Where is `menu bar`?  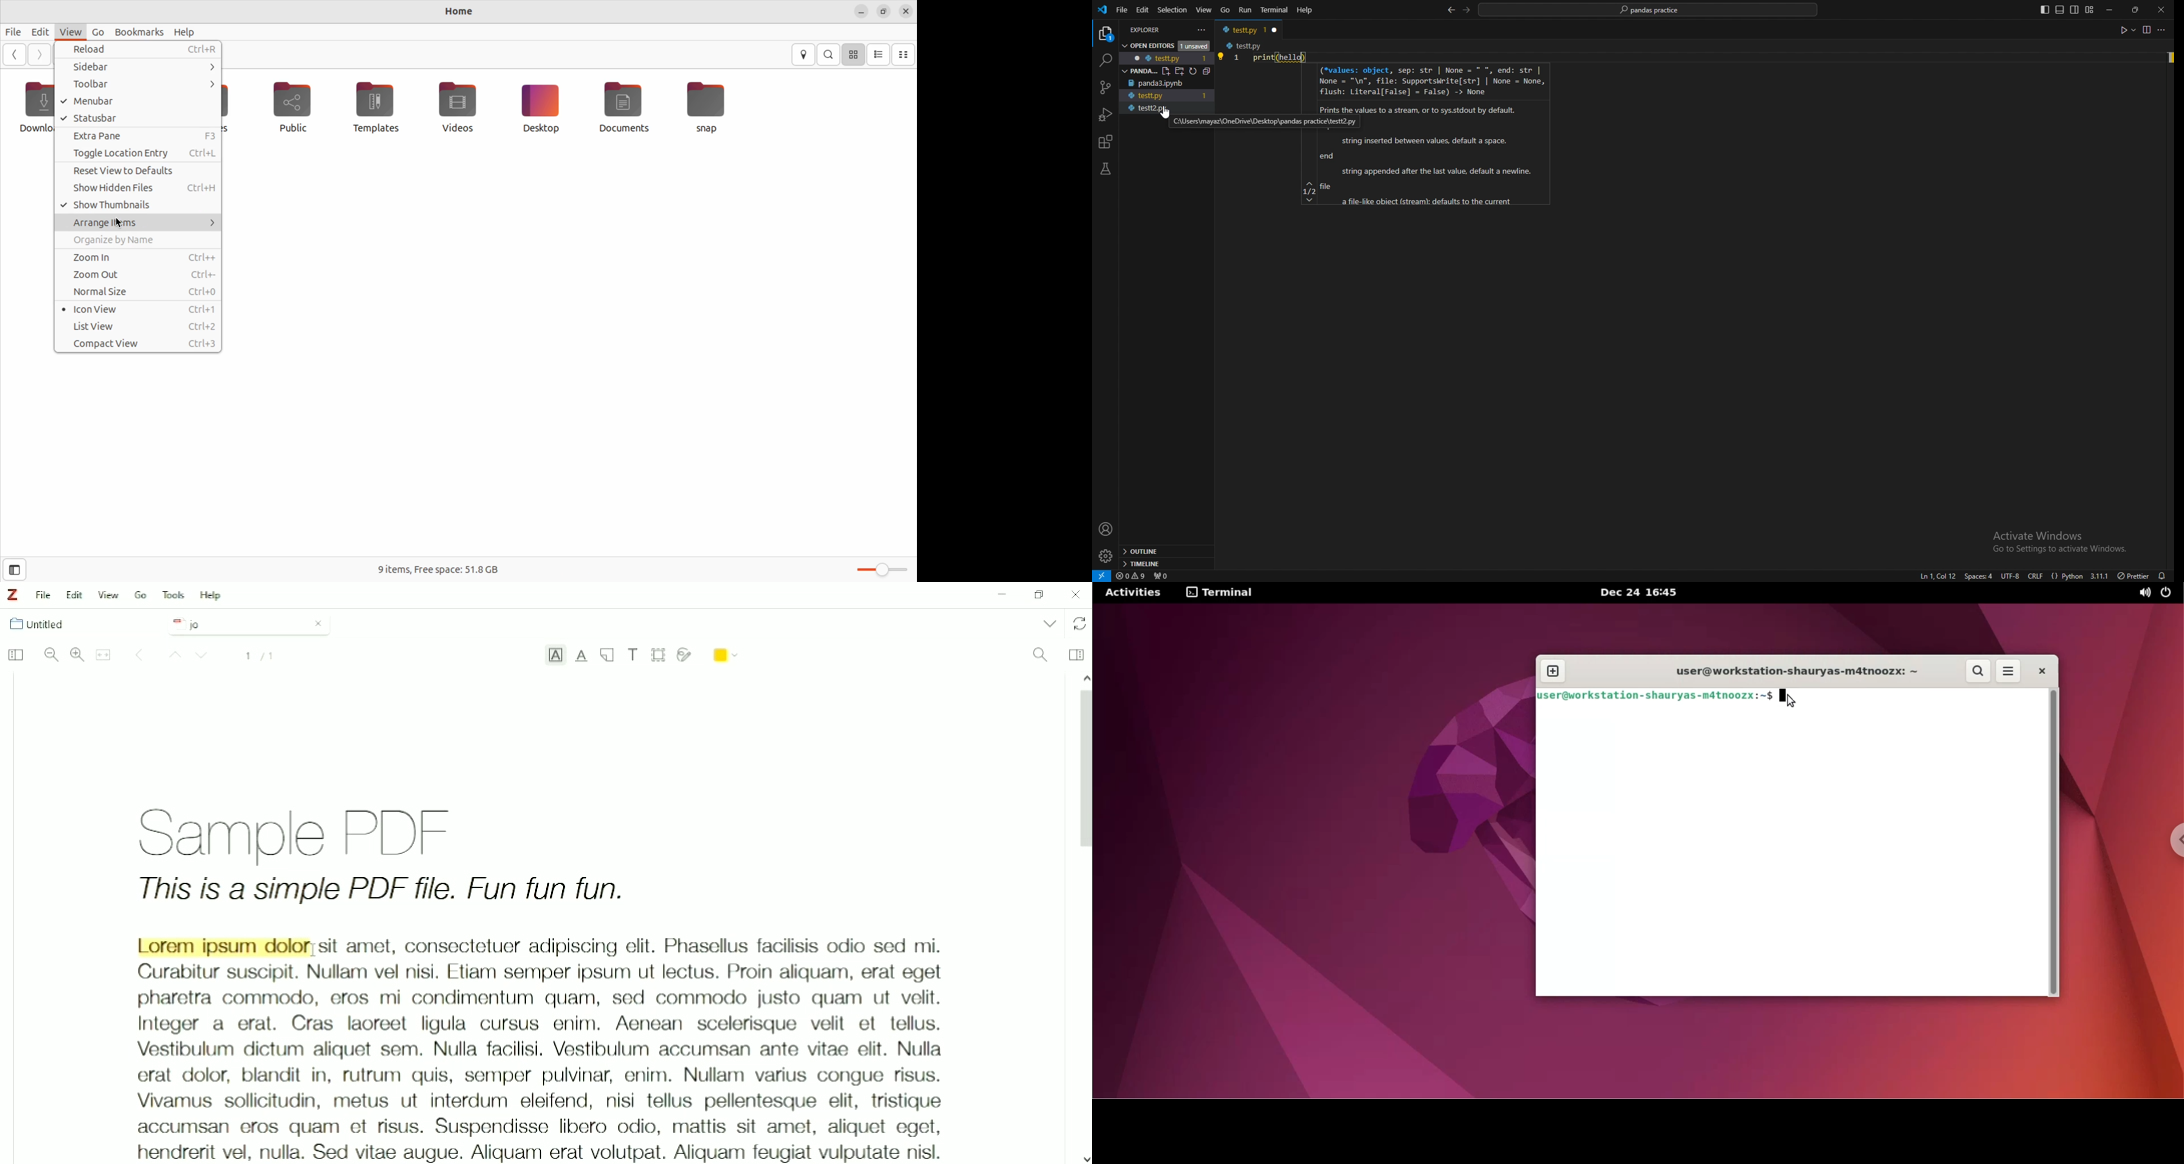 menu bar is located at coordinates (137, 101).